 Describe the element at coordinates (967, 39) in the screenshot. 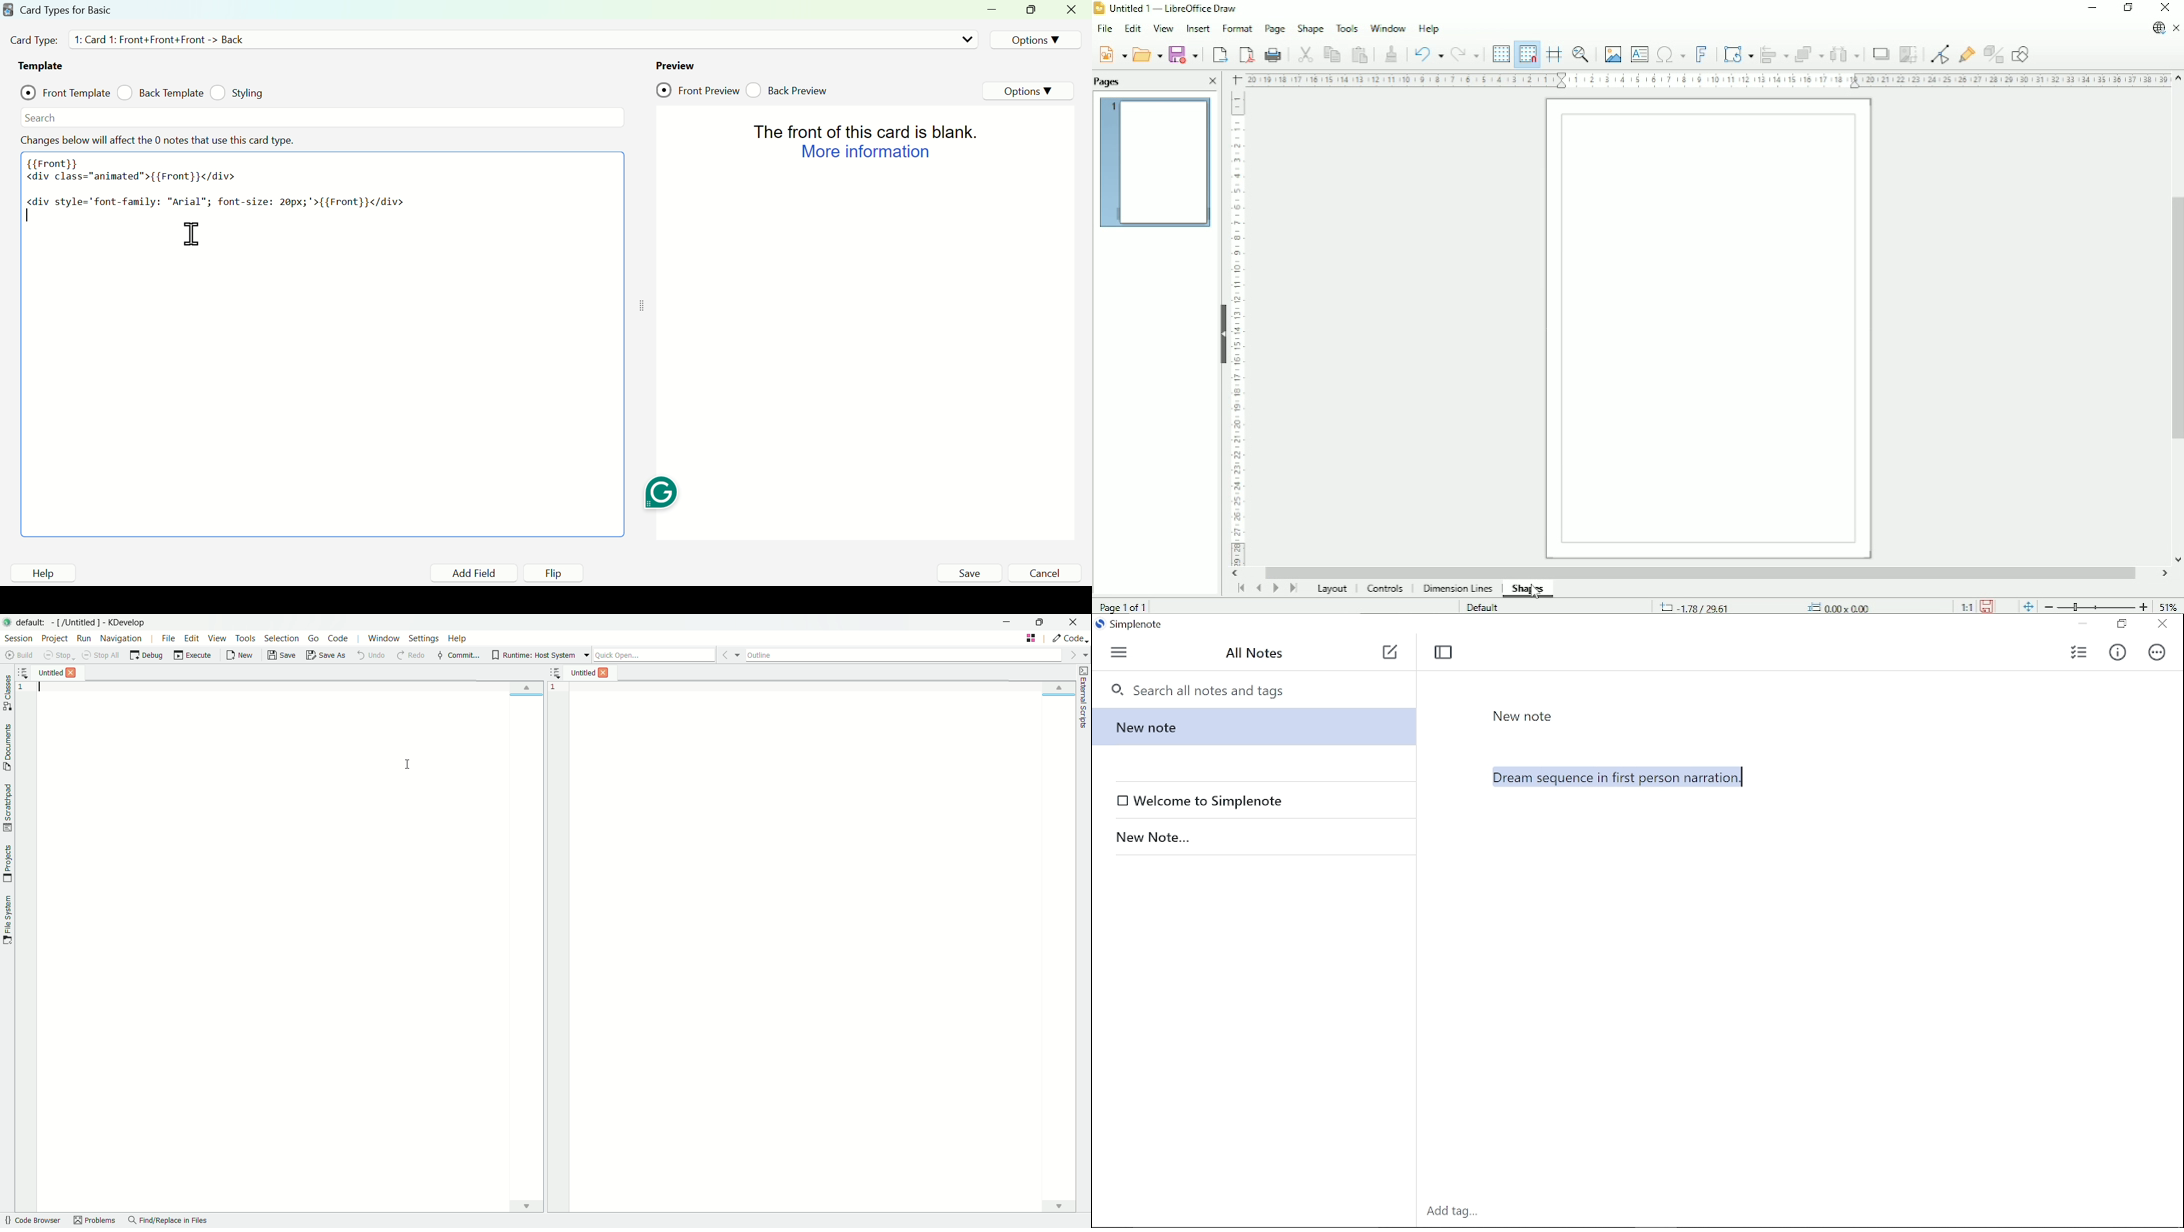

I see `dropdown` at that location.